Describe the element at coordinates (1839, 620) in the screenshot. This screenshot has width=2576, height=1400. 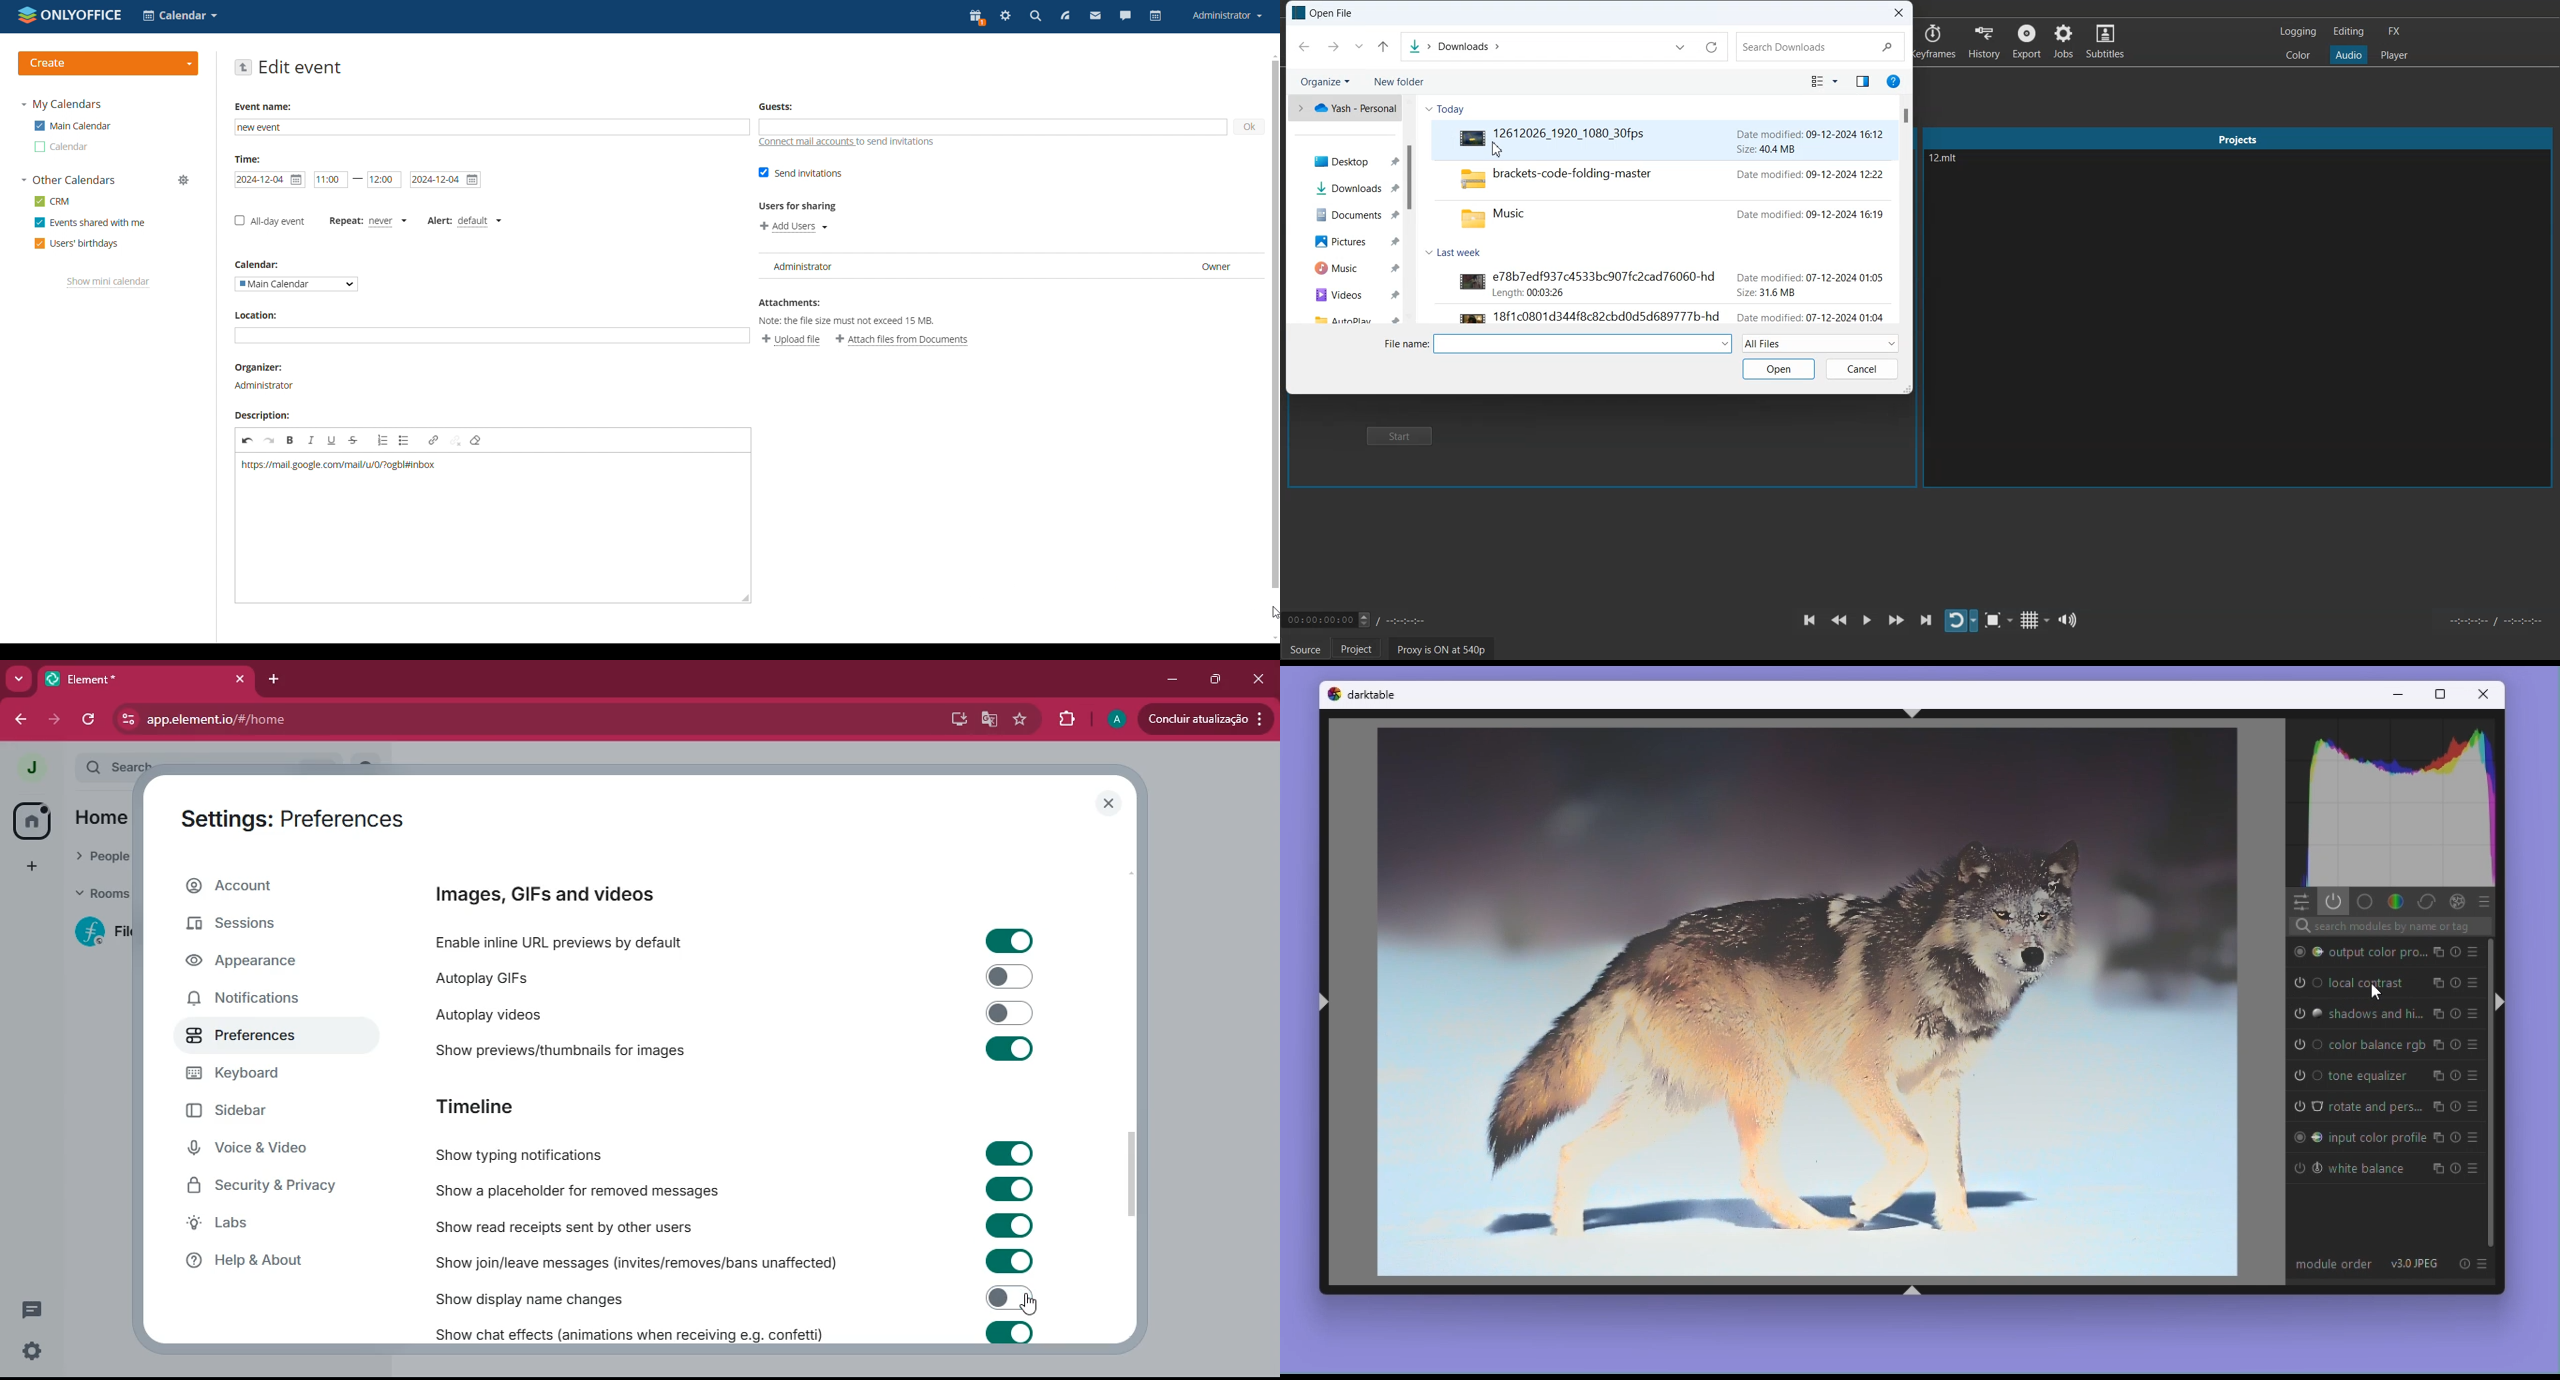
I see `Play quickly backwards` at that location.